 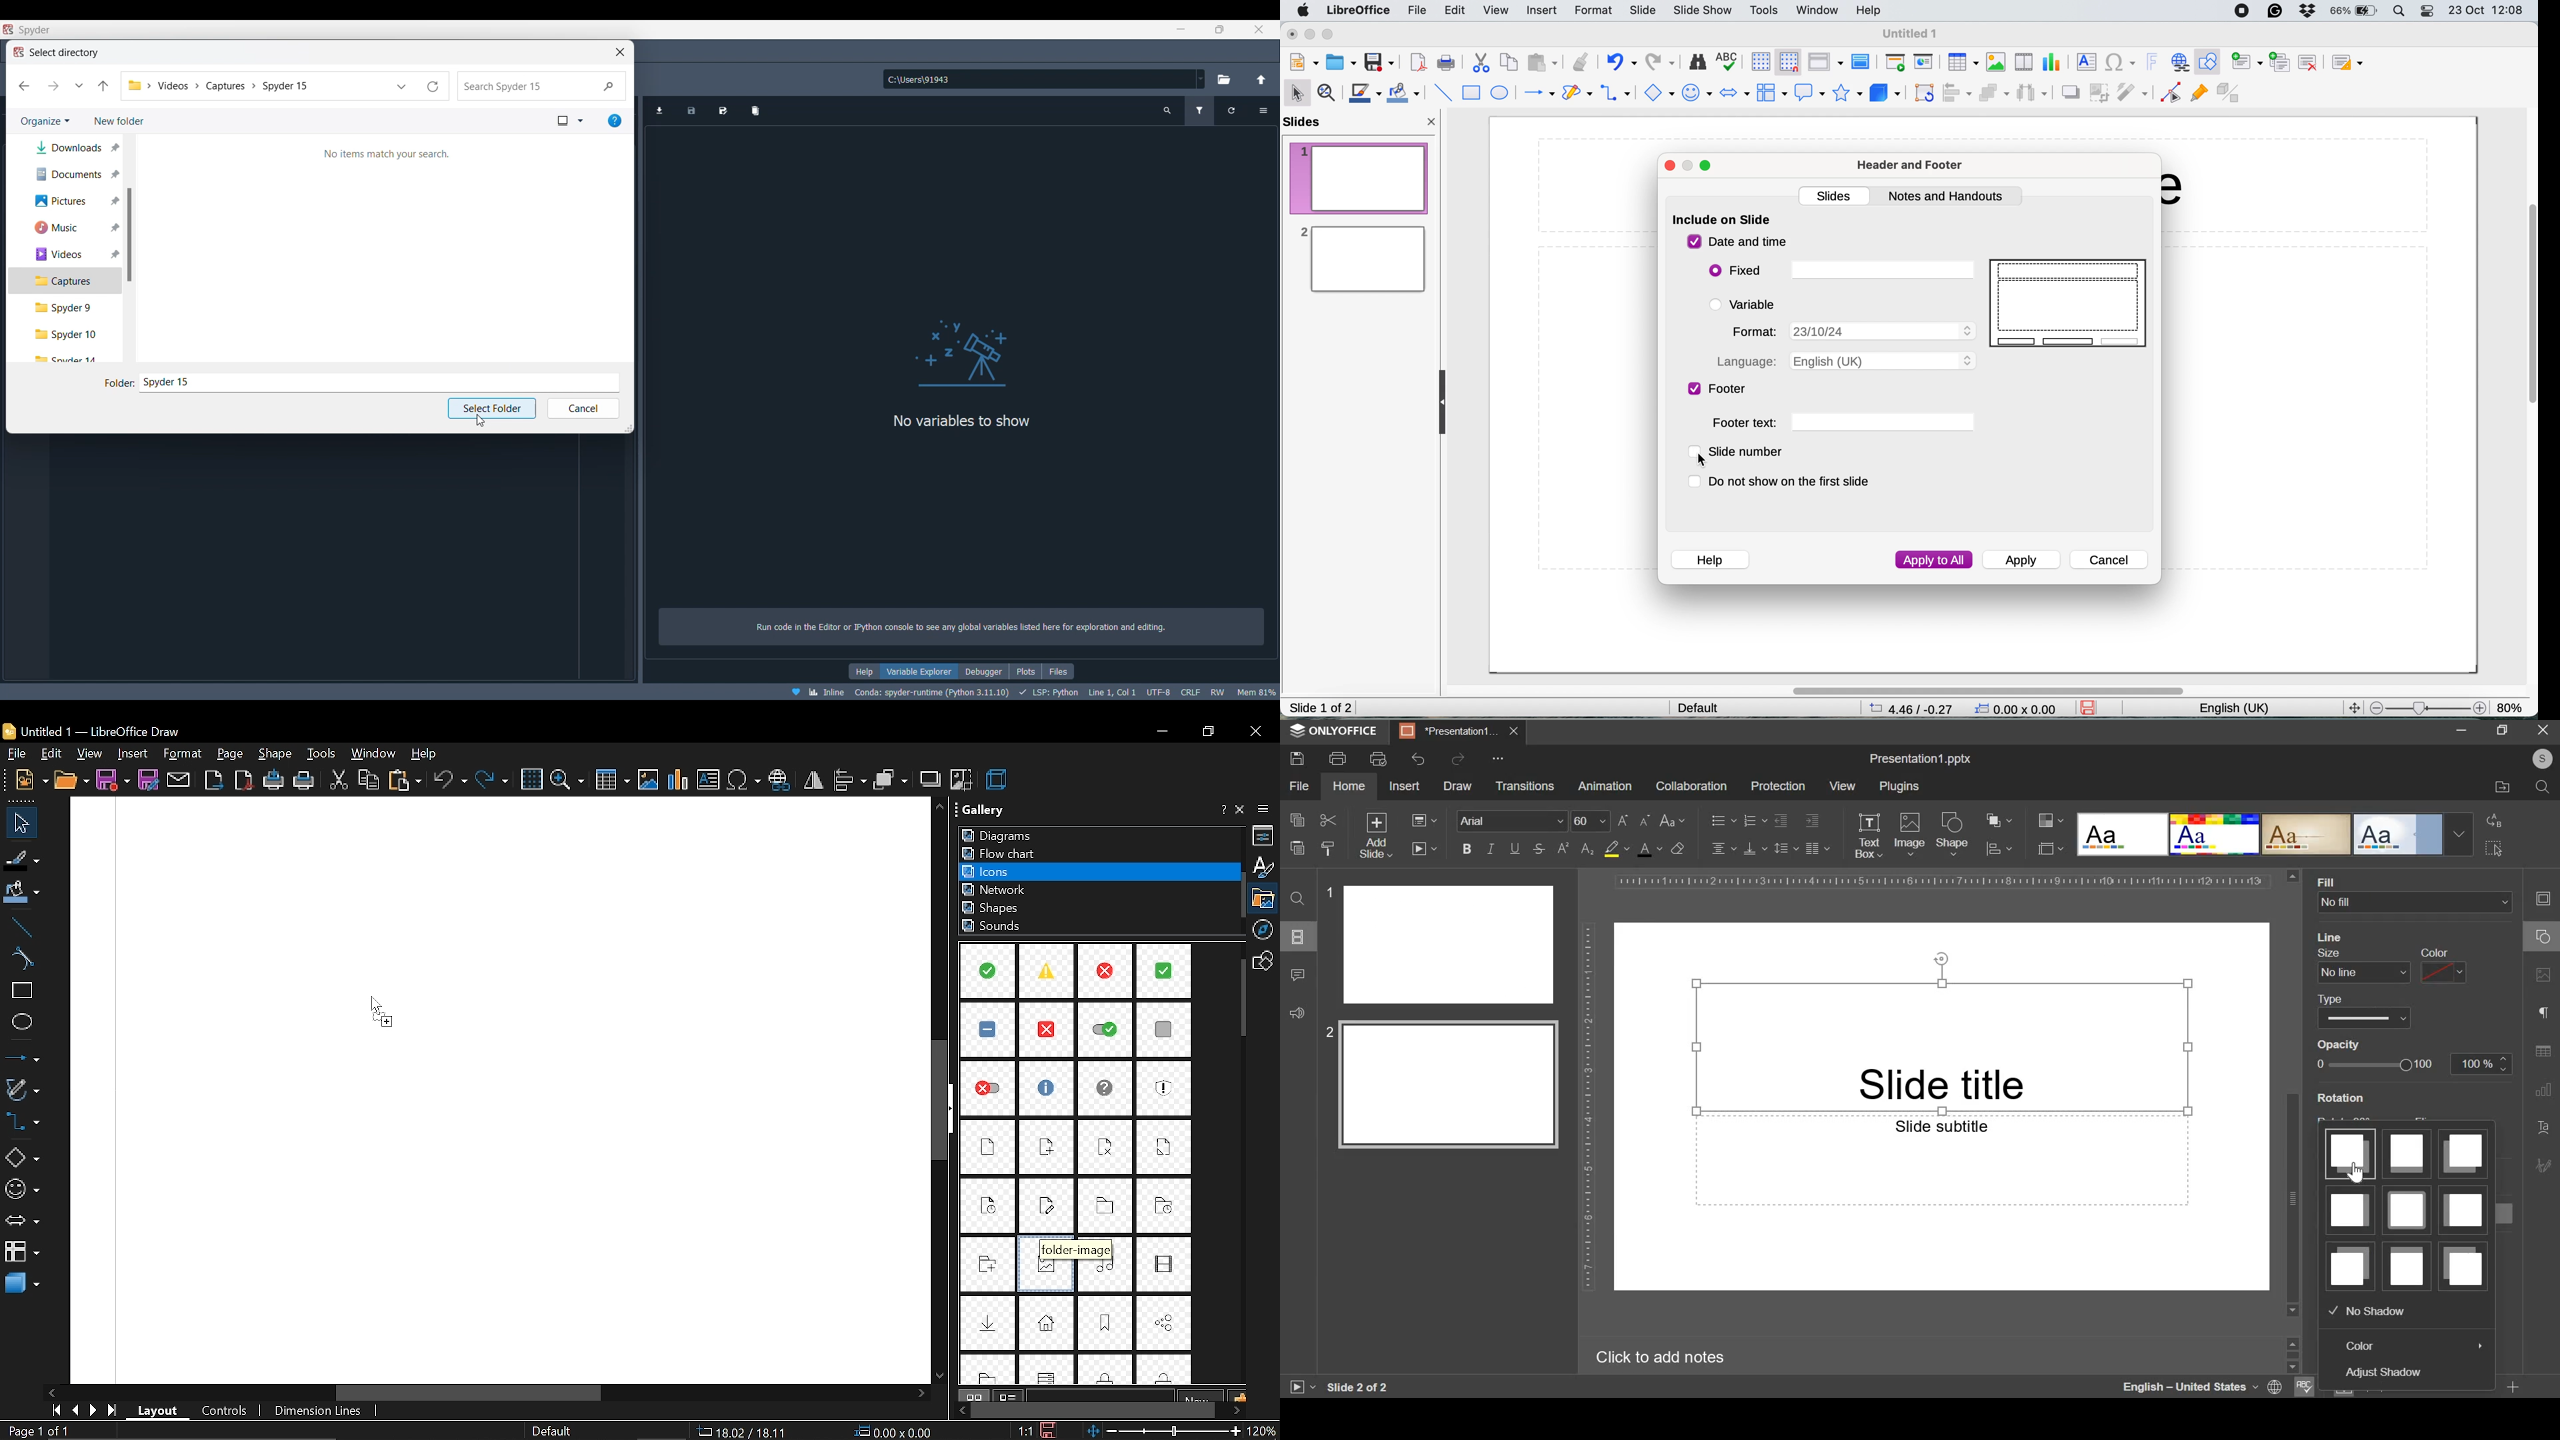 I want to click on Close, so click(x=1259, y=29).